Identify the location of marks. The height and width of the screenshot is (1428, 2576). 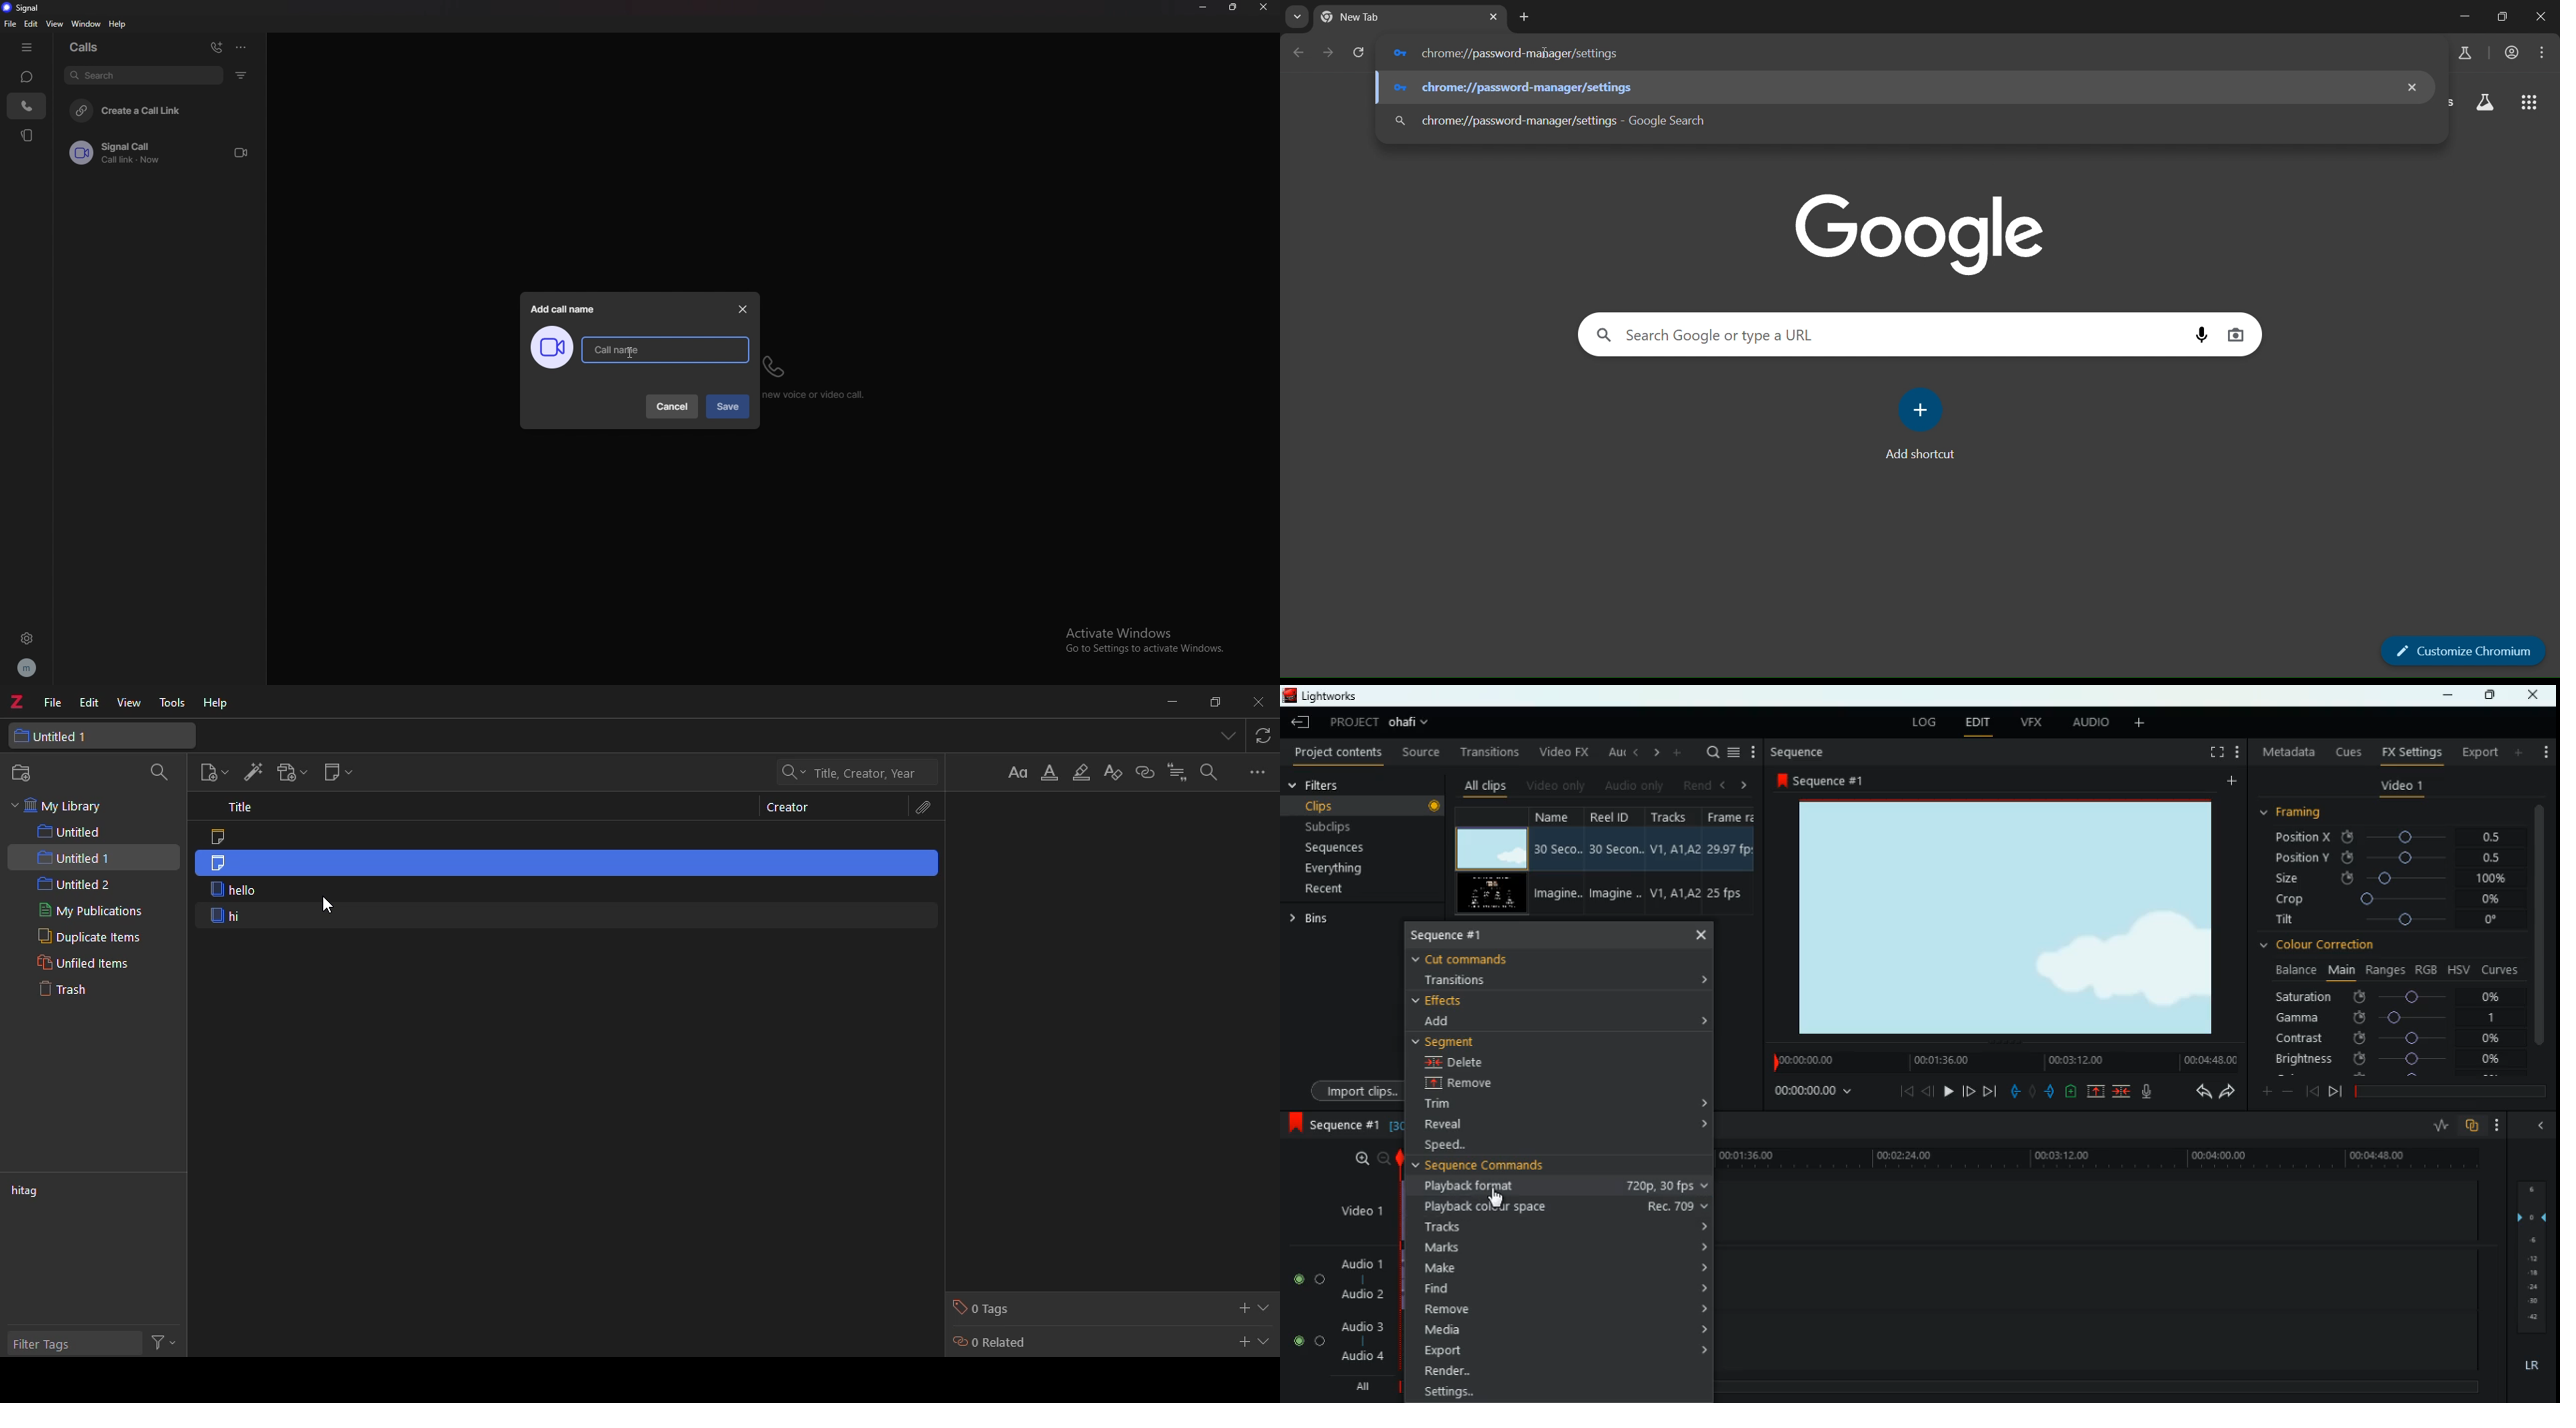
(1566, 1247).